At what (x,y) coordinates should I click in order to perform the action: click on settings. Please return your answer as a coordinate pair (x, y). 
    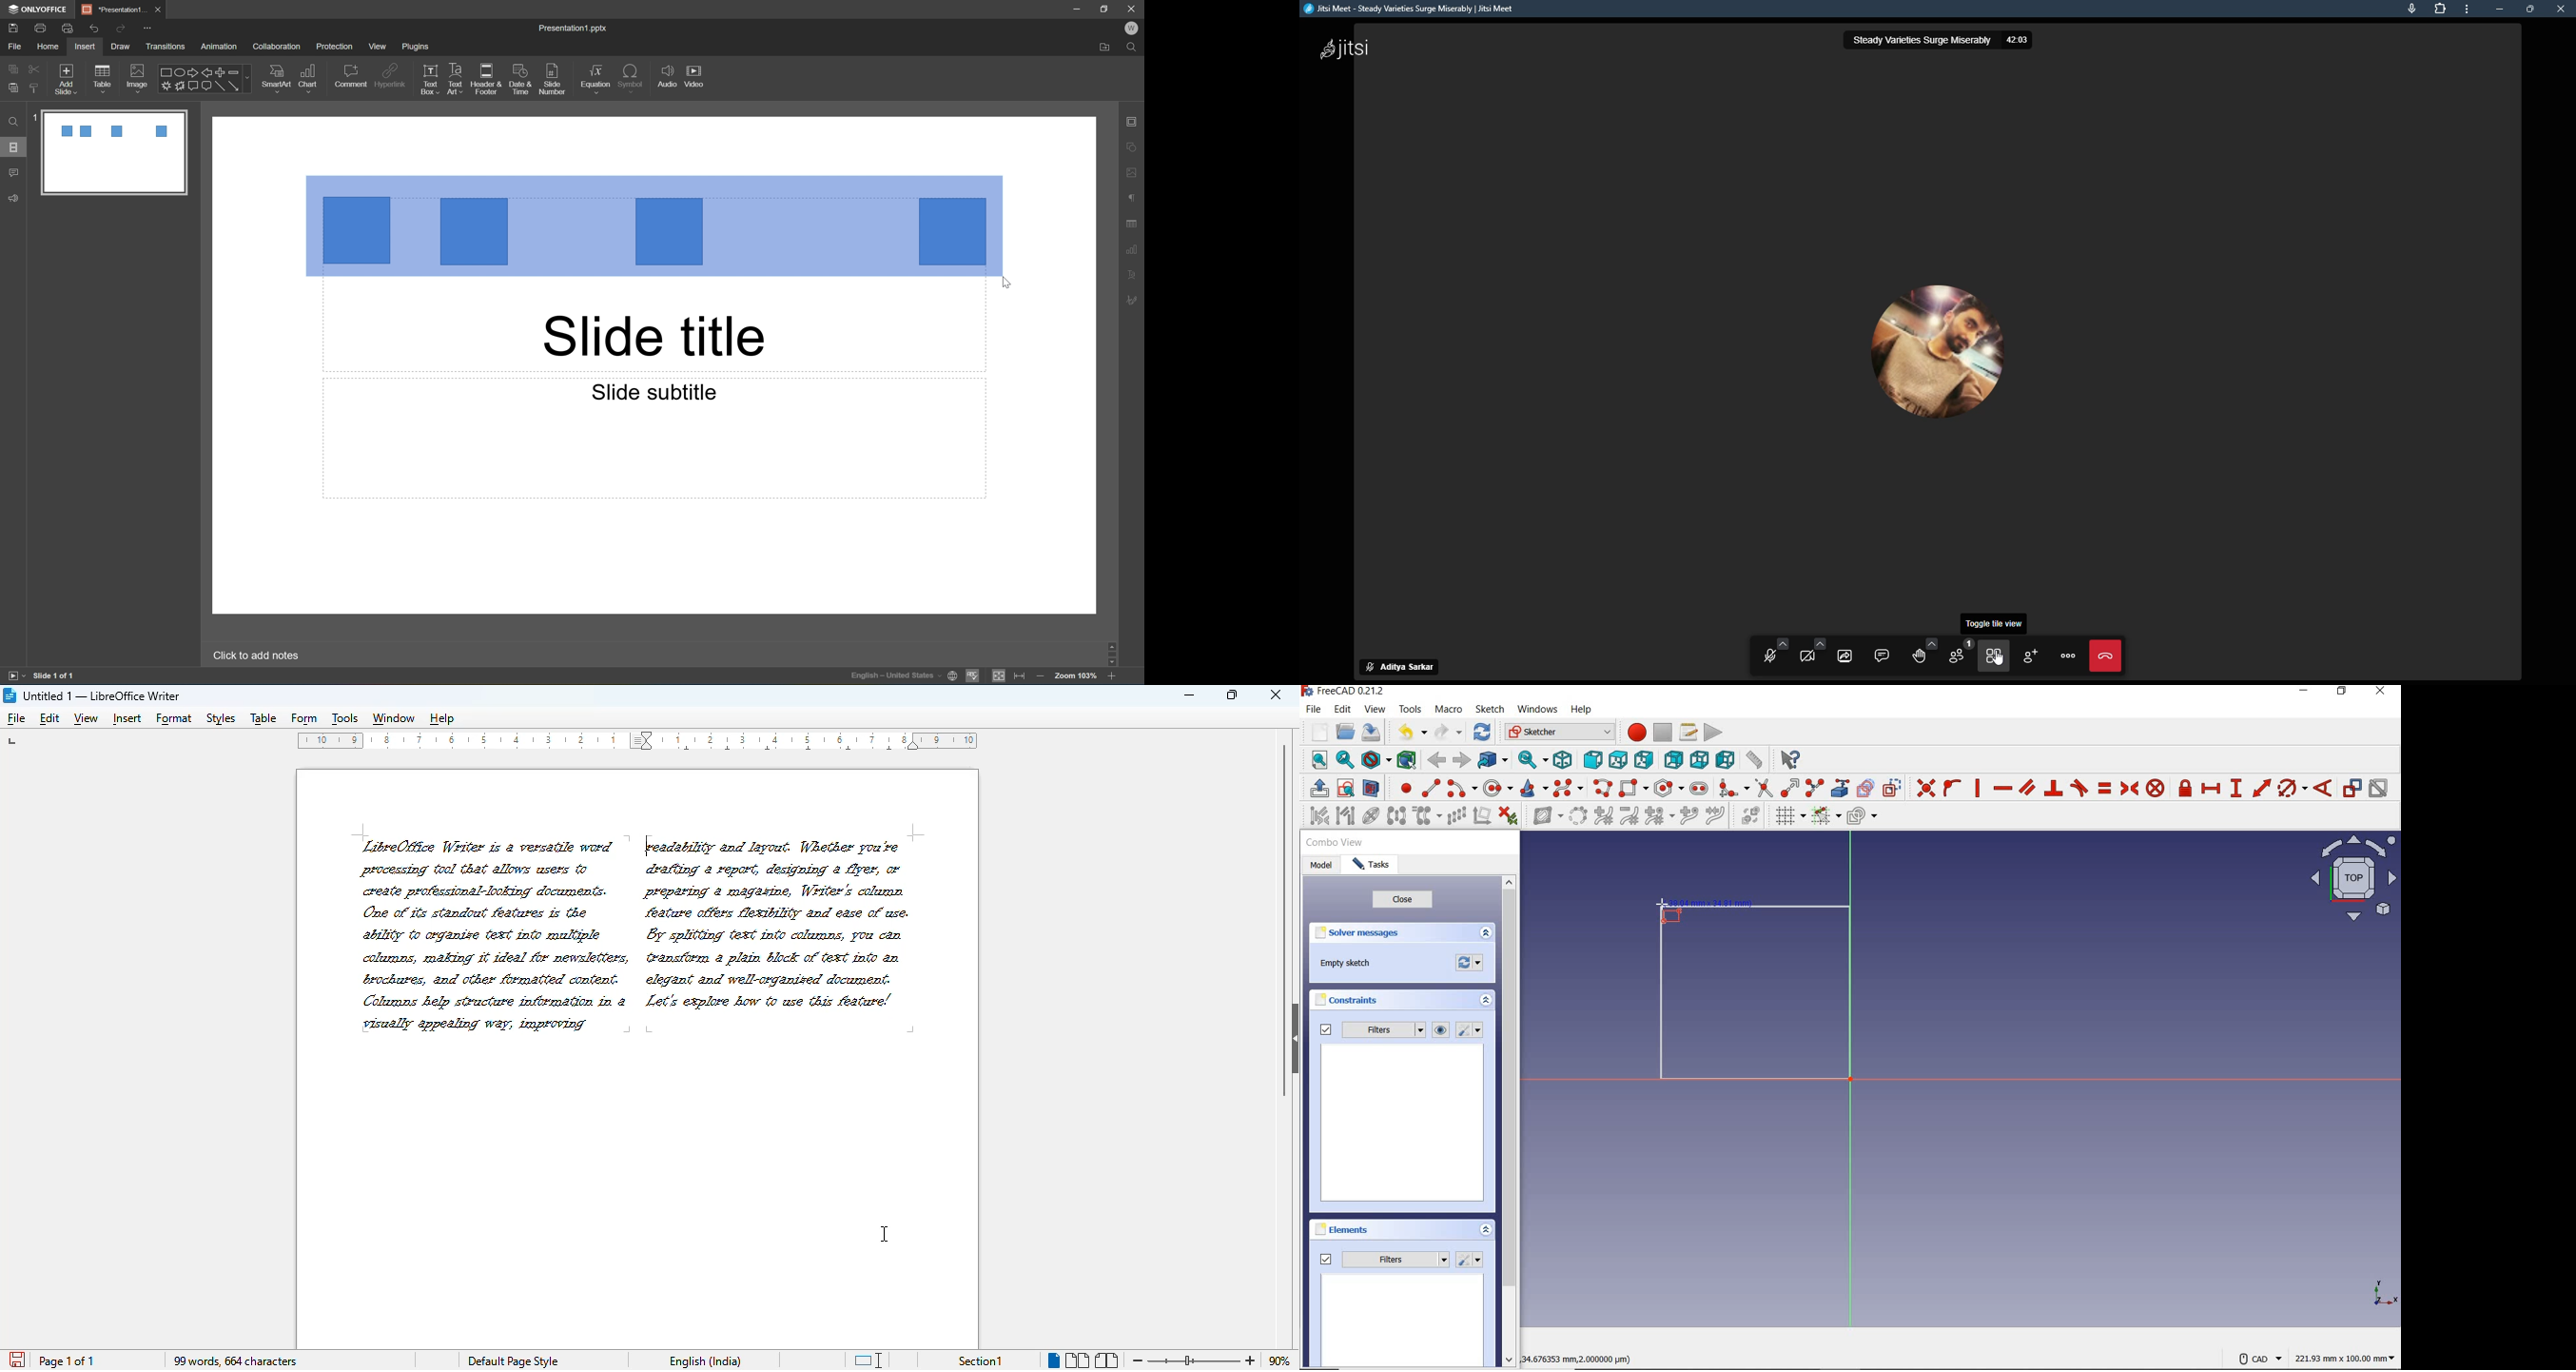
    Looking at the image, I should click on (1472, 1030).